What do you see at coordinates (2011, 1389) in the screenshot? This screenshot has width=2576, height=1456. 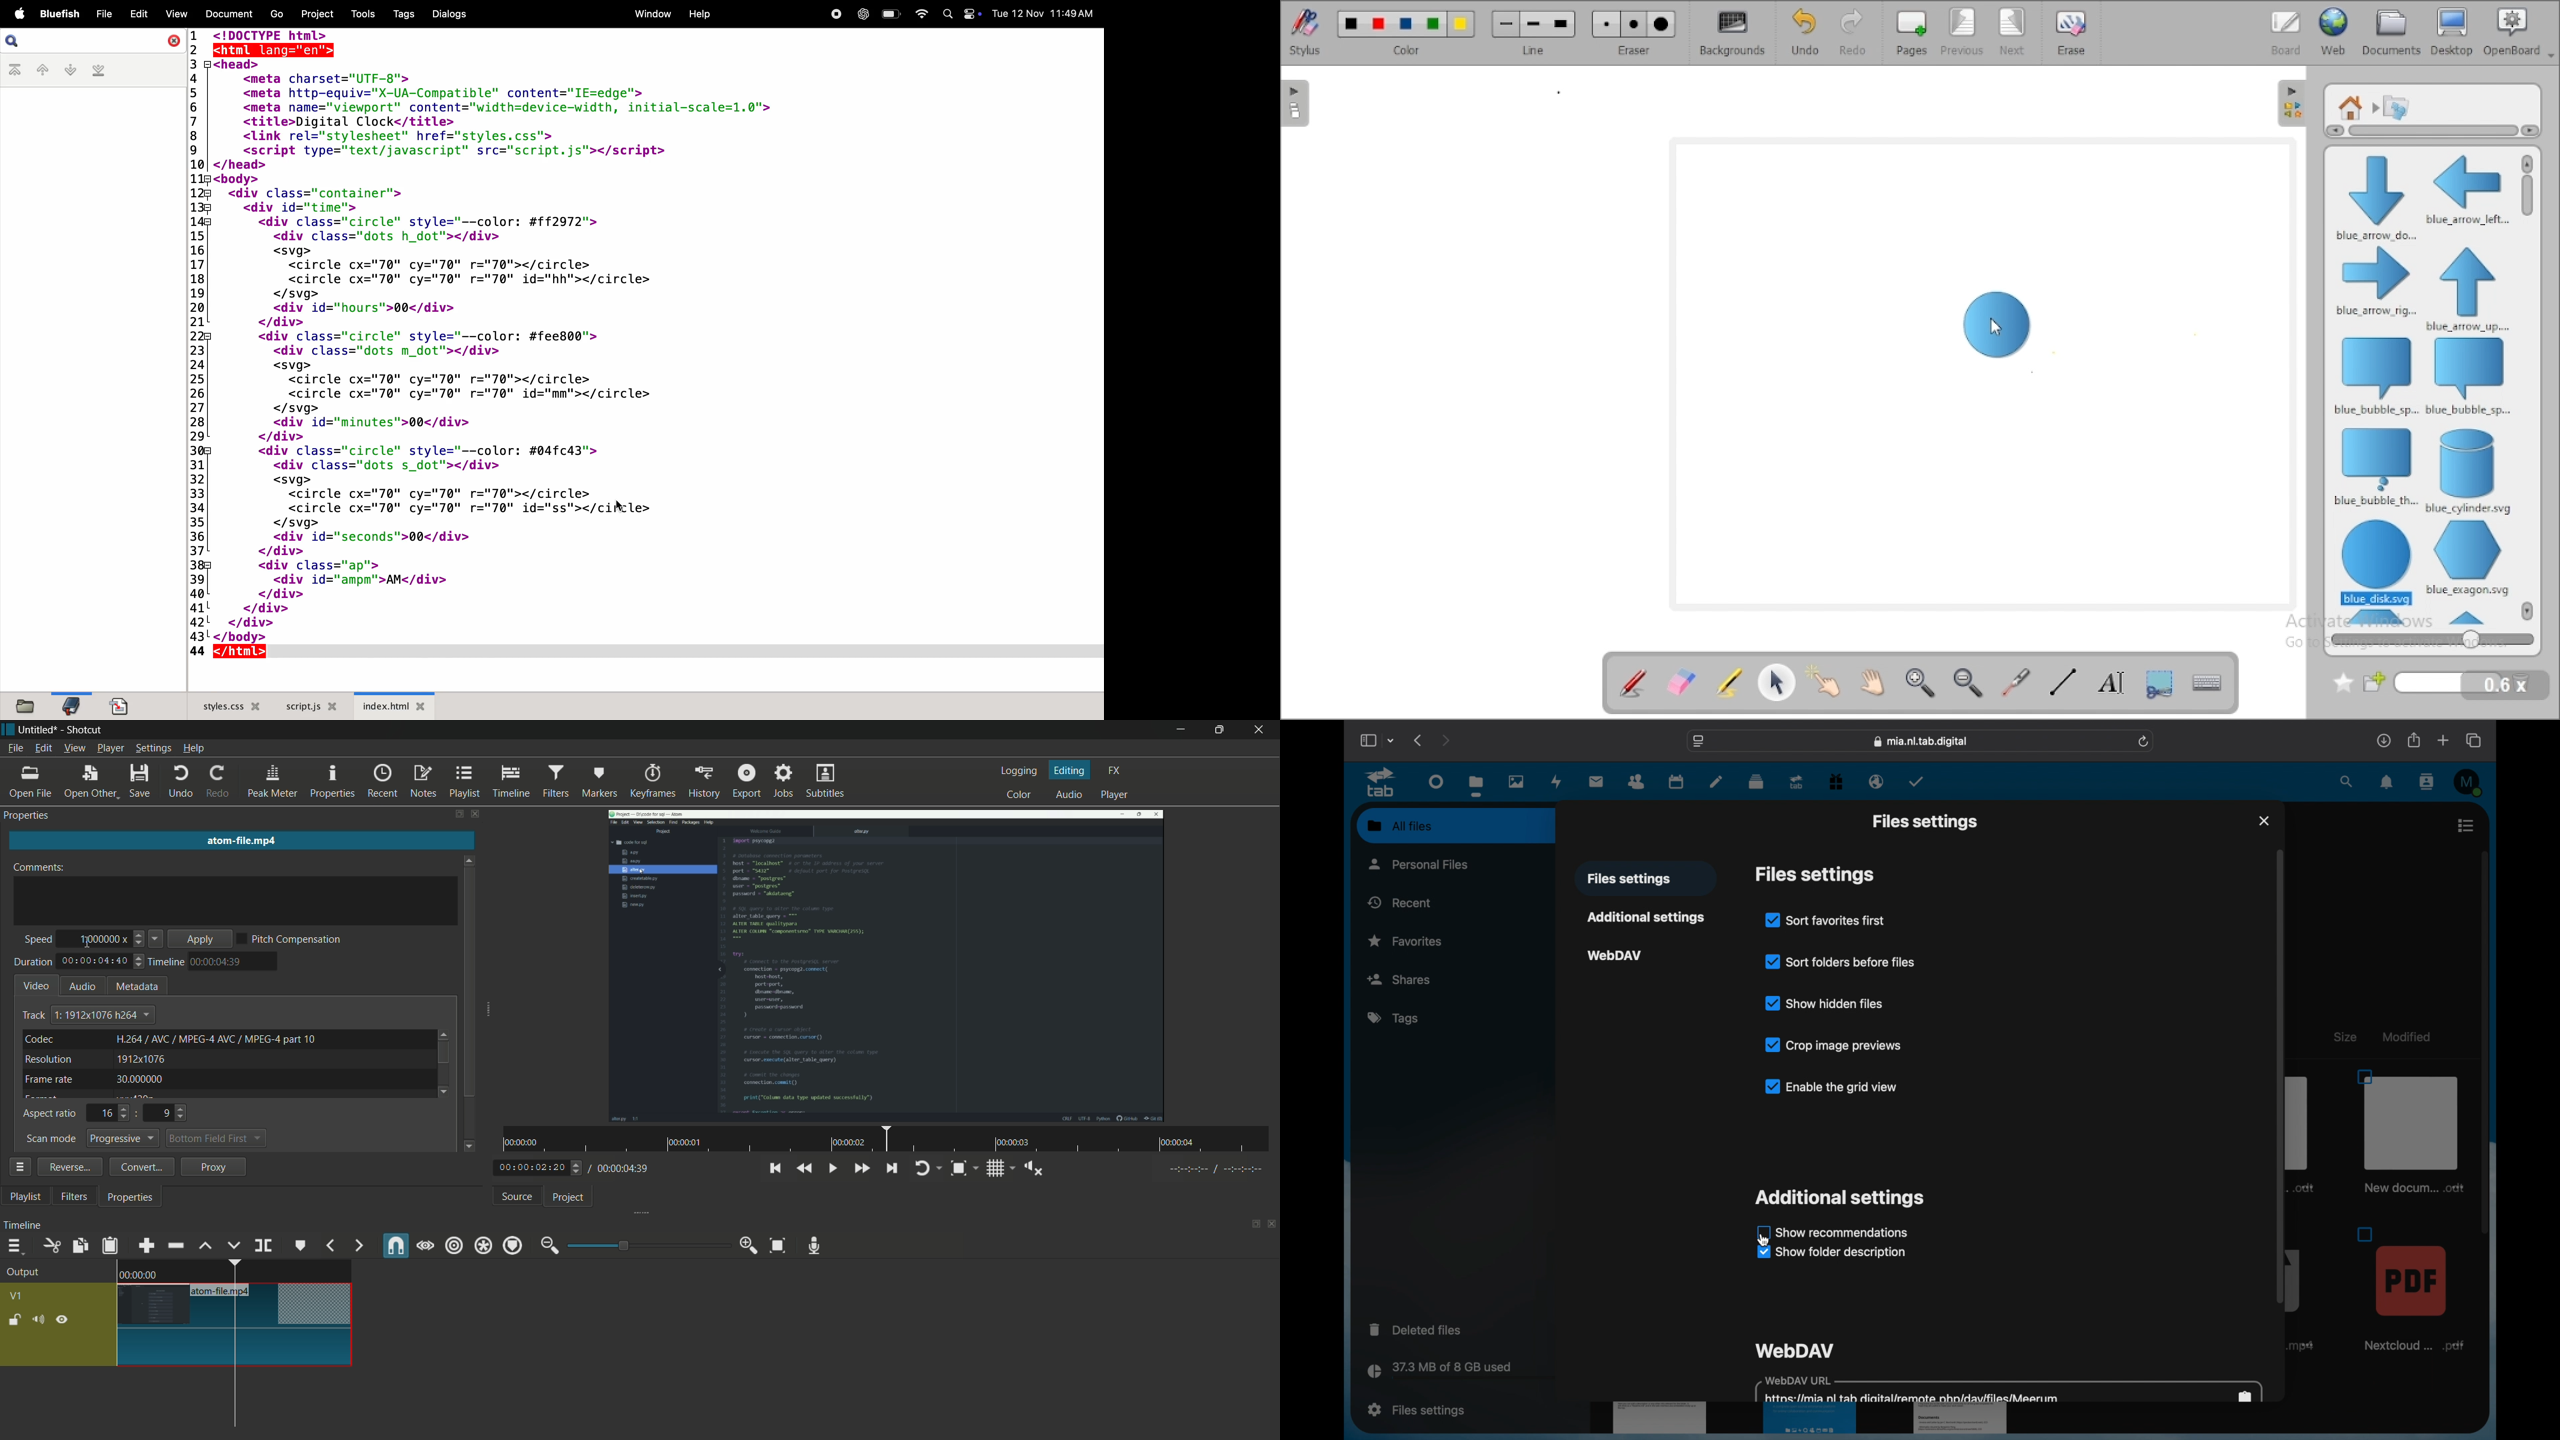 I see `webdav url` at bounding box center [2011, 1389].